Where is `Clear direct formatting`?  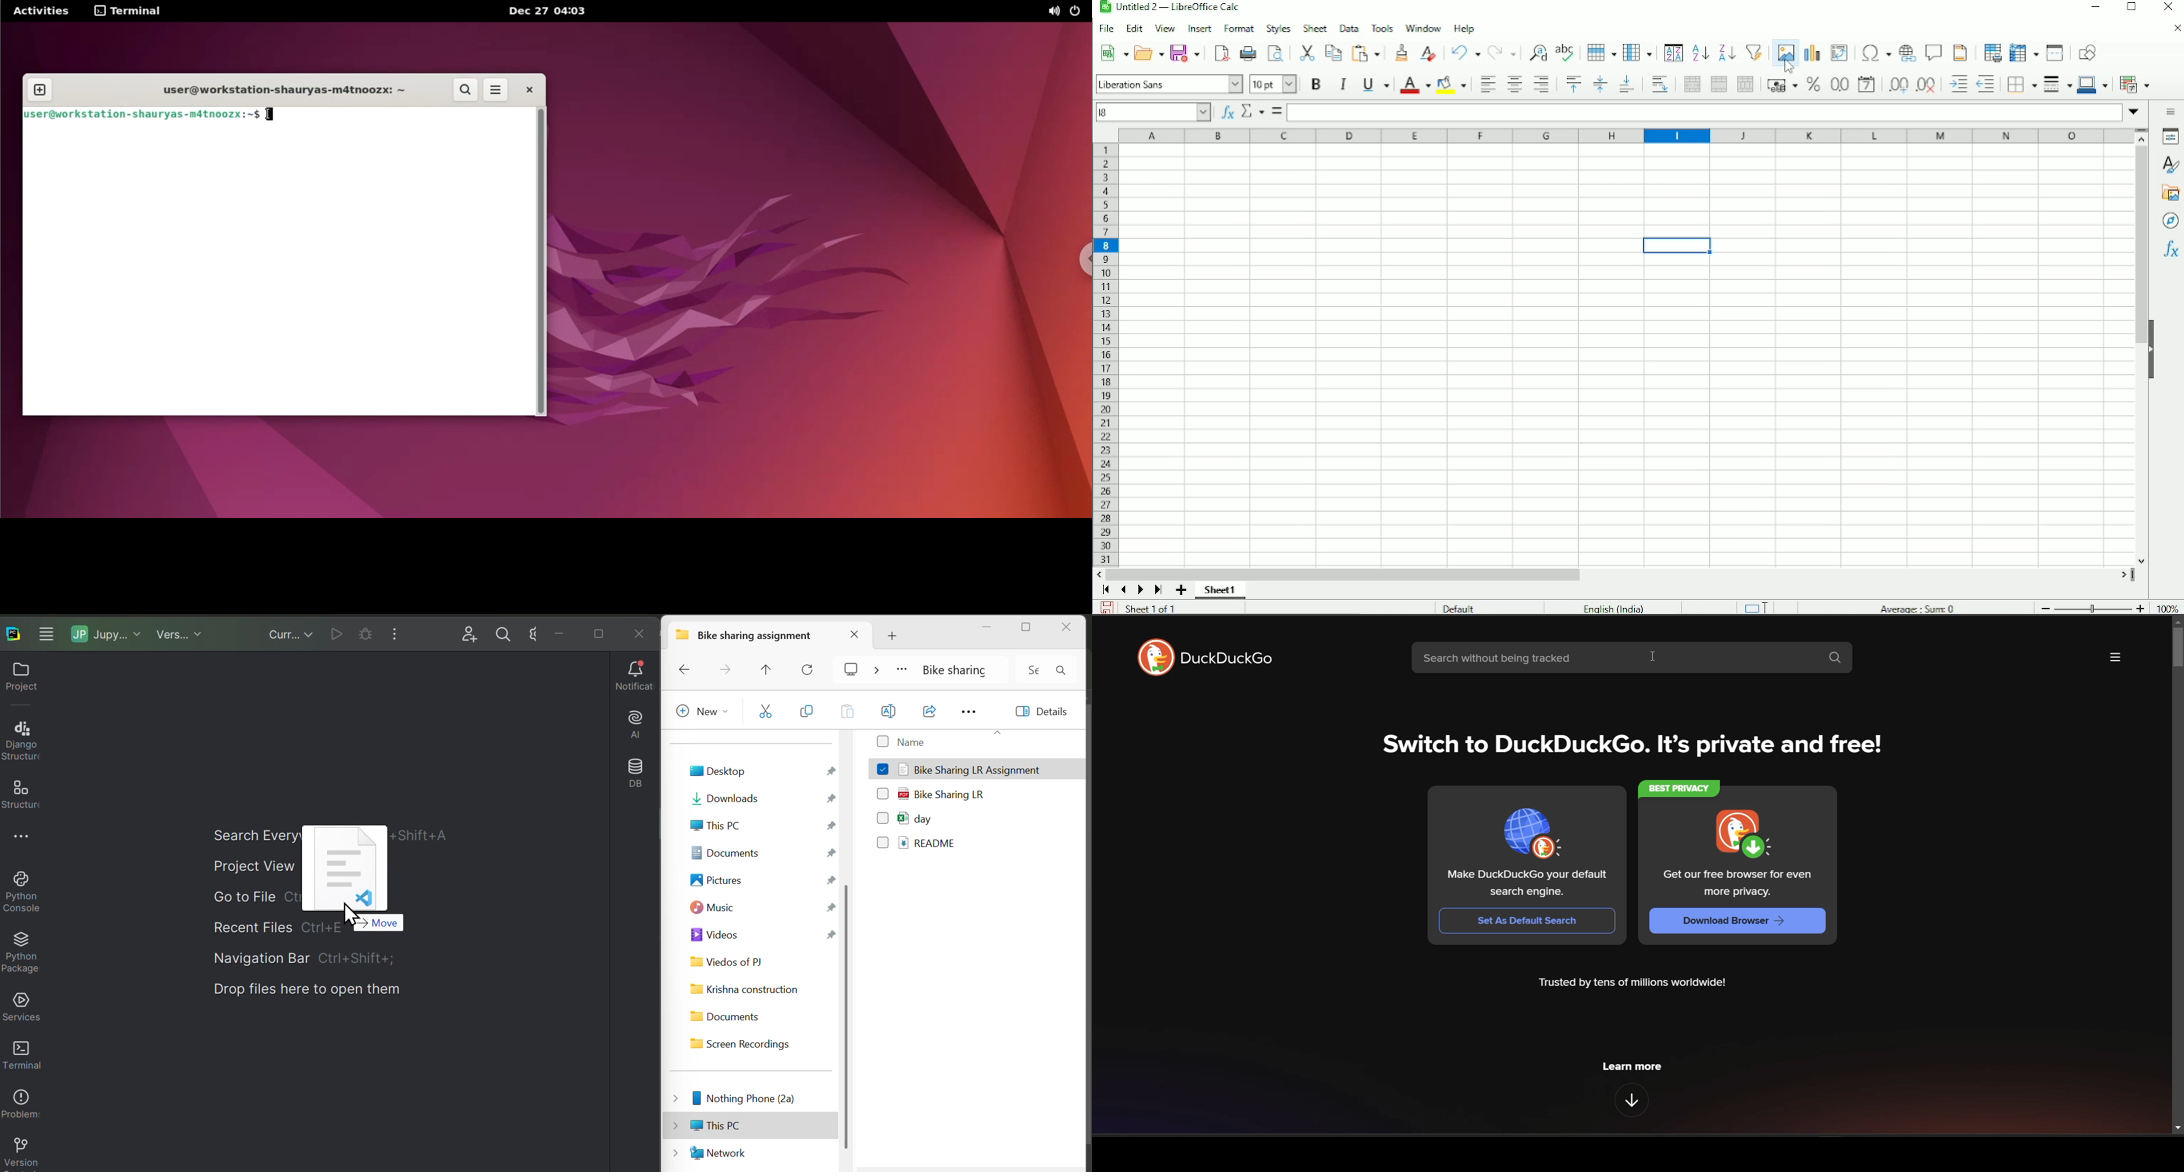 Clear direct formatting is located at coordinates (1427, 52).